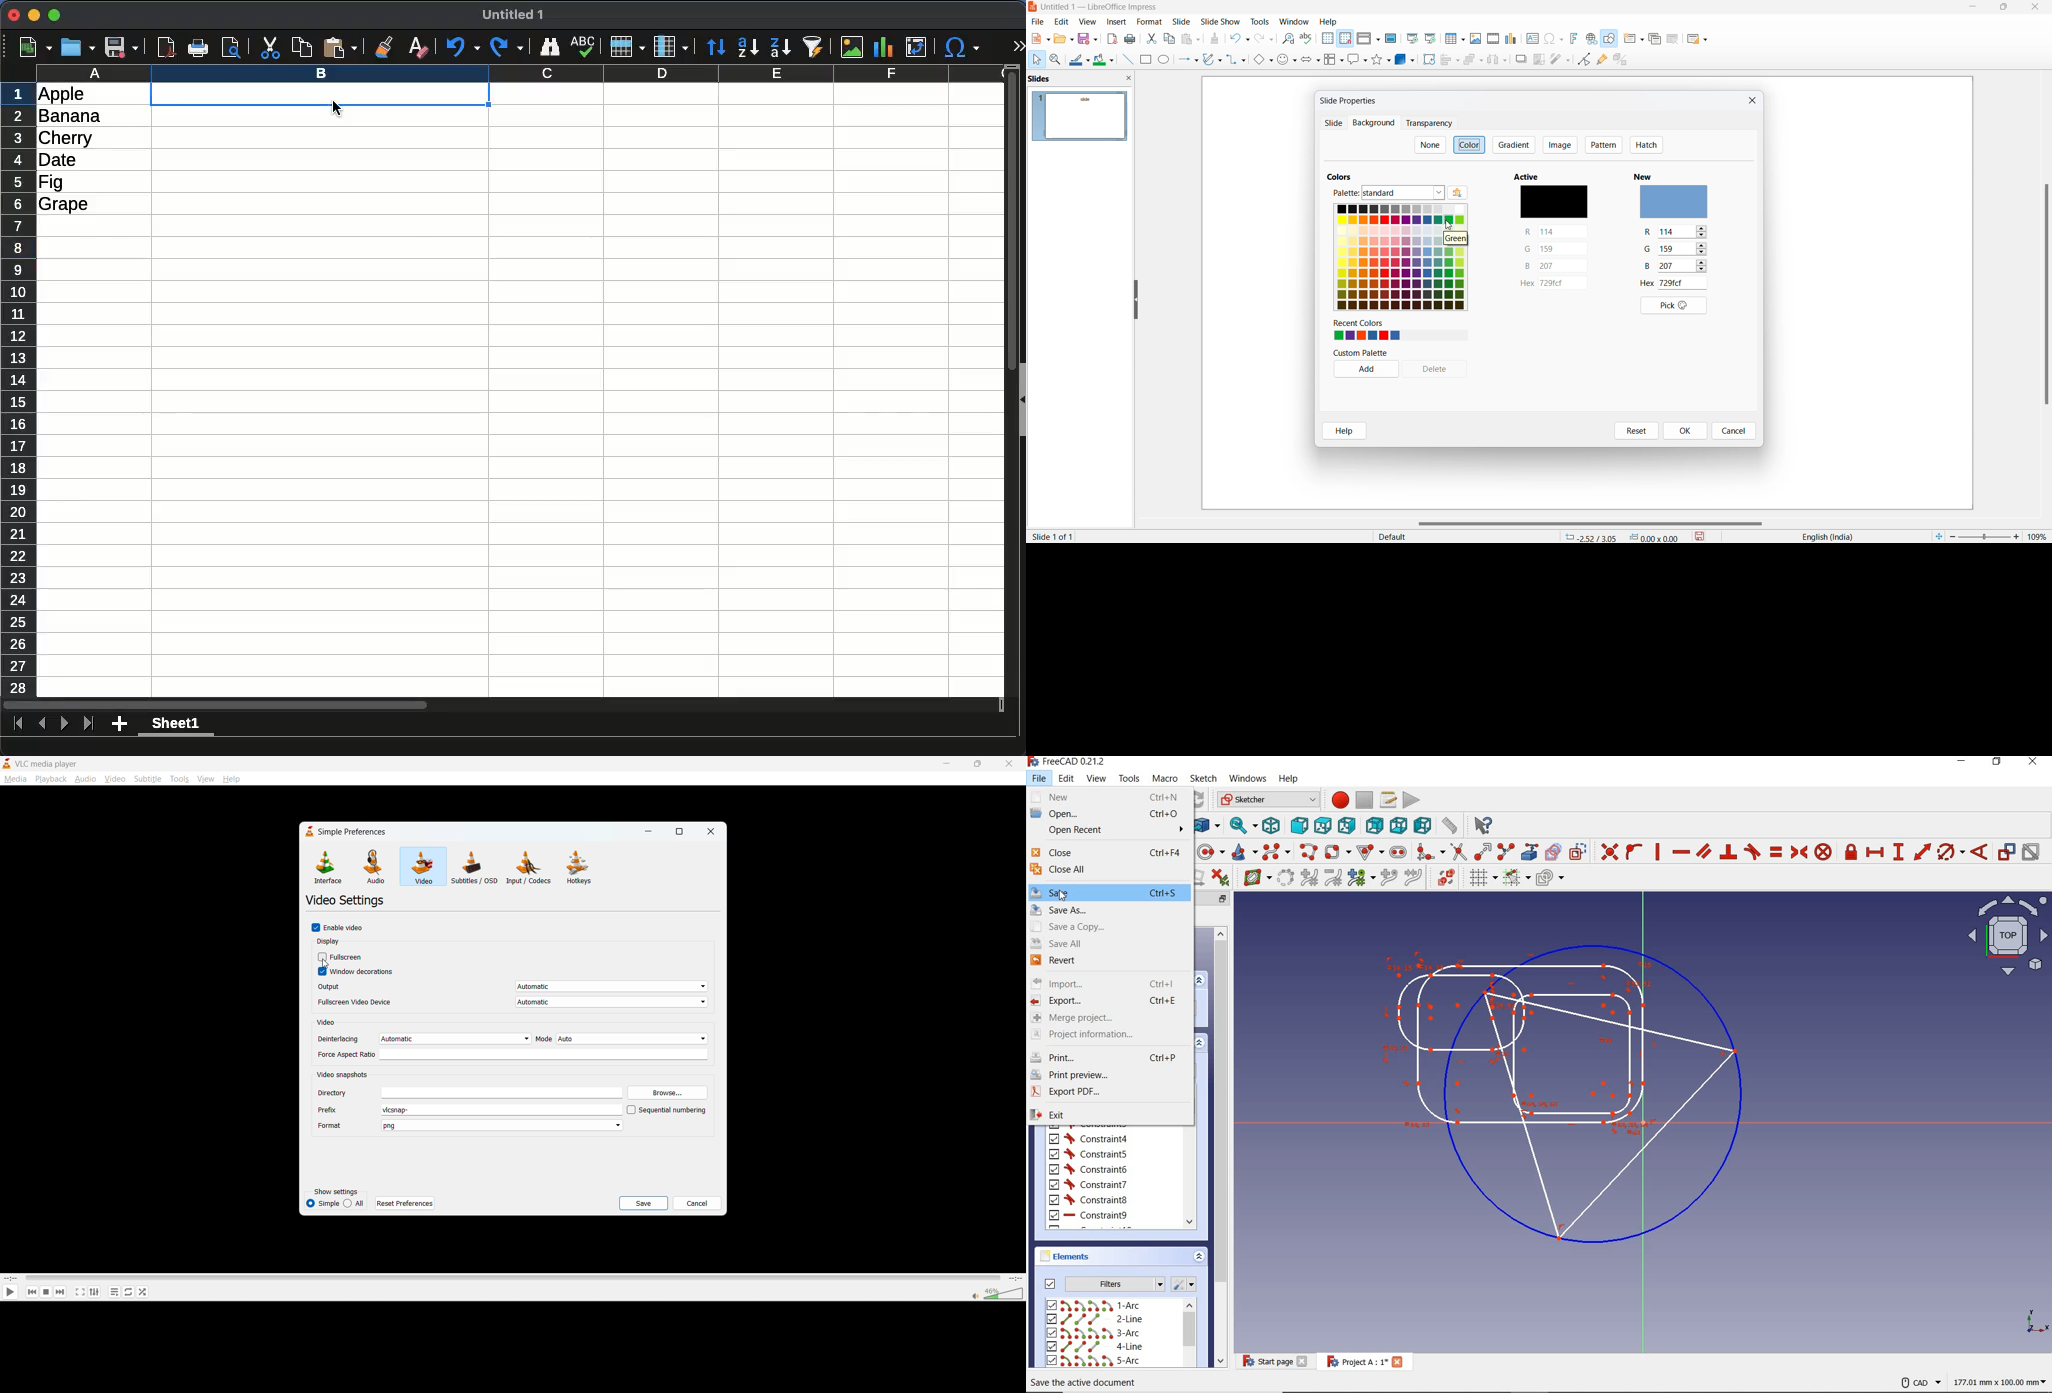  Describe the element at coordinates (378, 866) in the screenshot. I see `audio` at that location.